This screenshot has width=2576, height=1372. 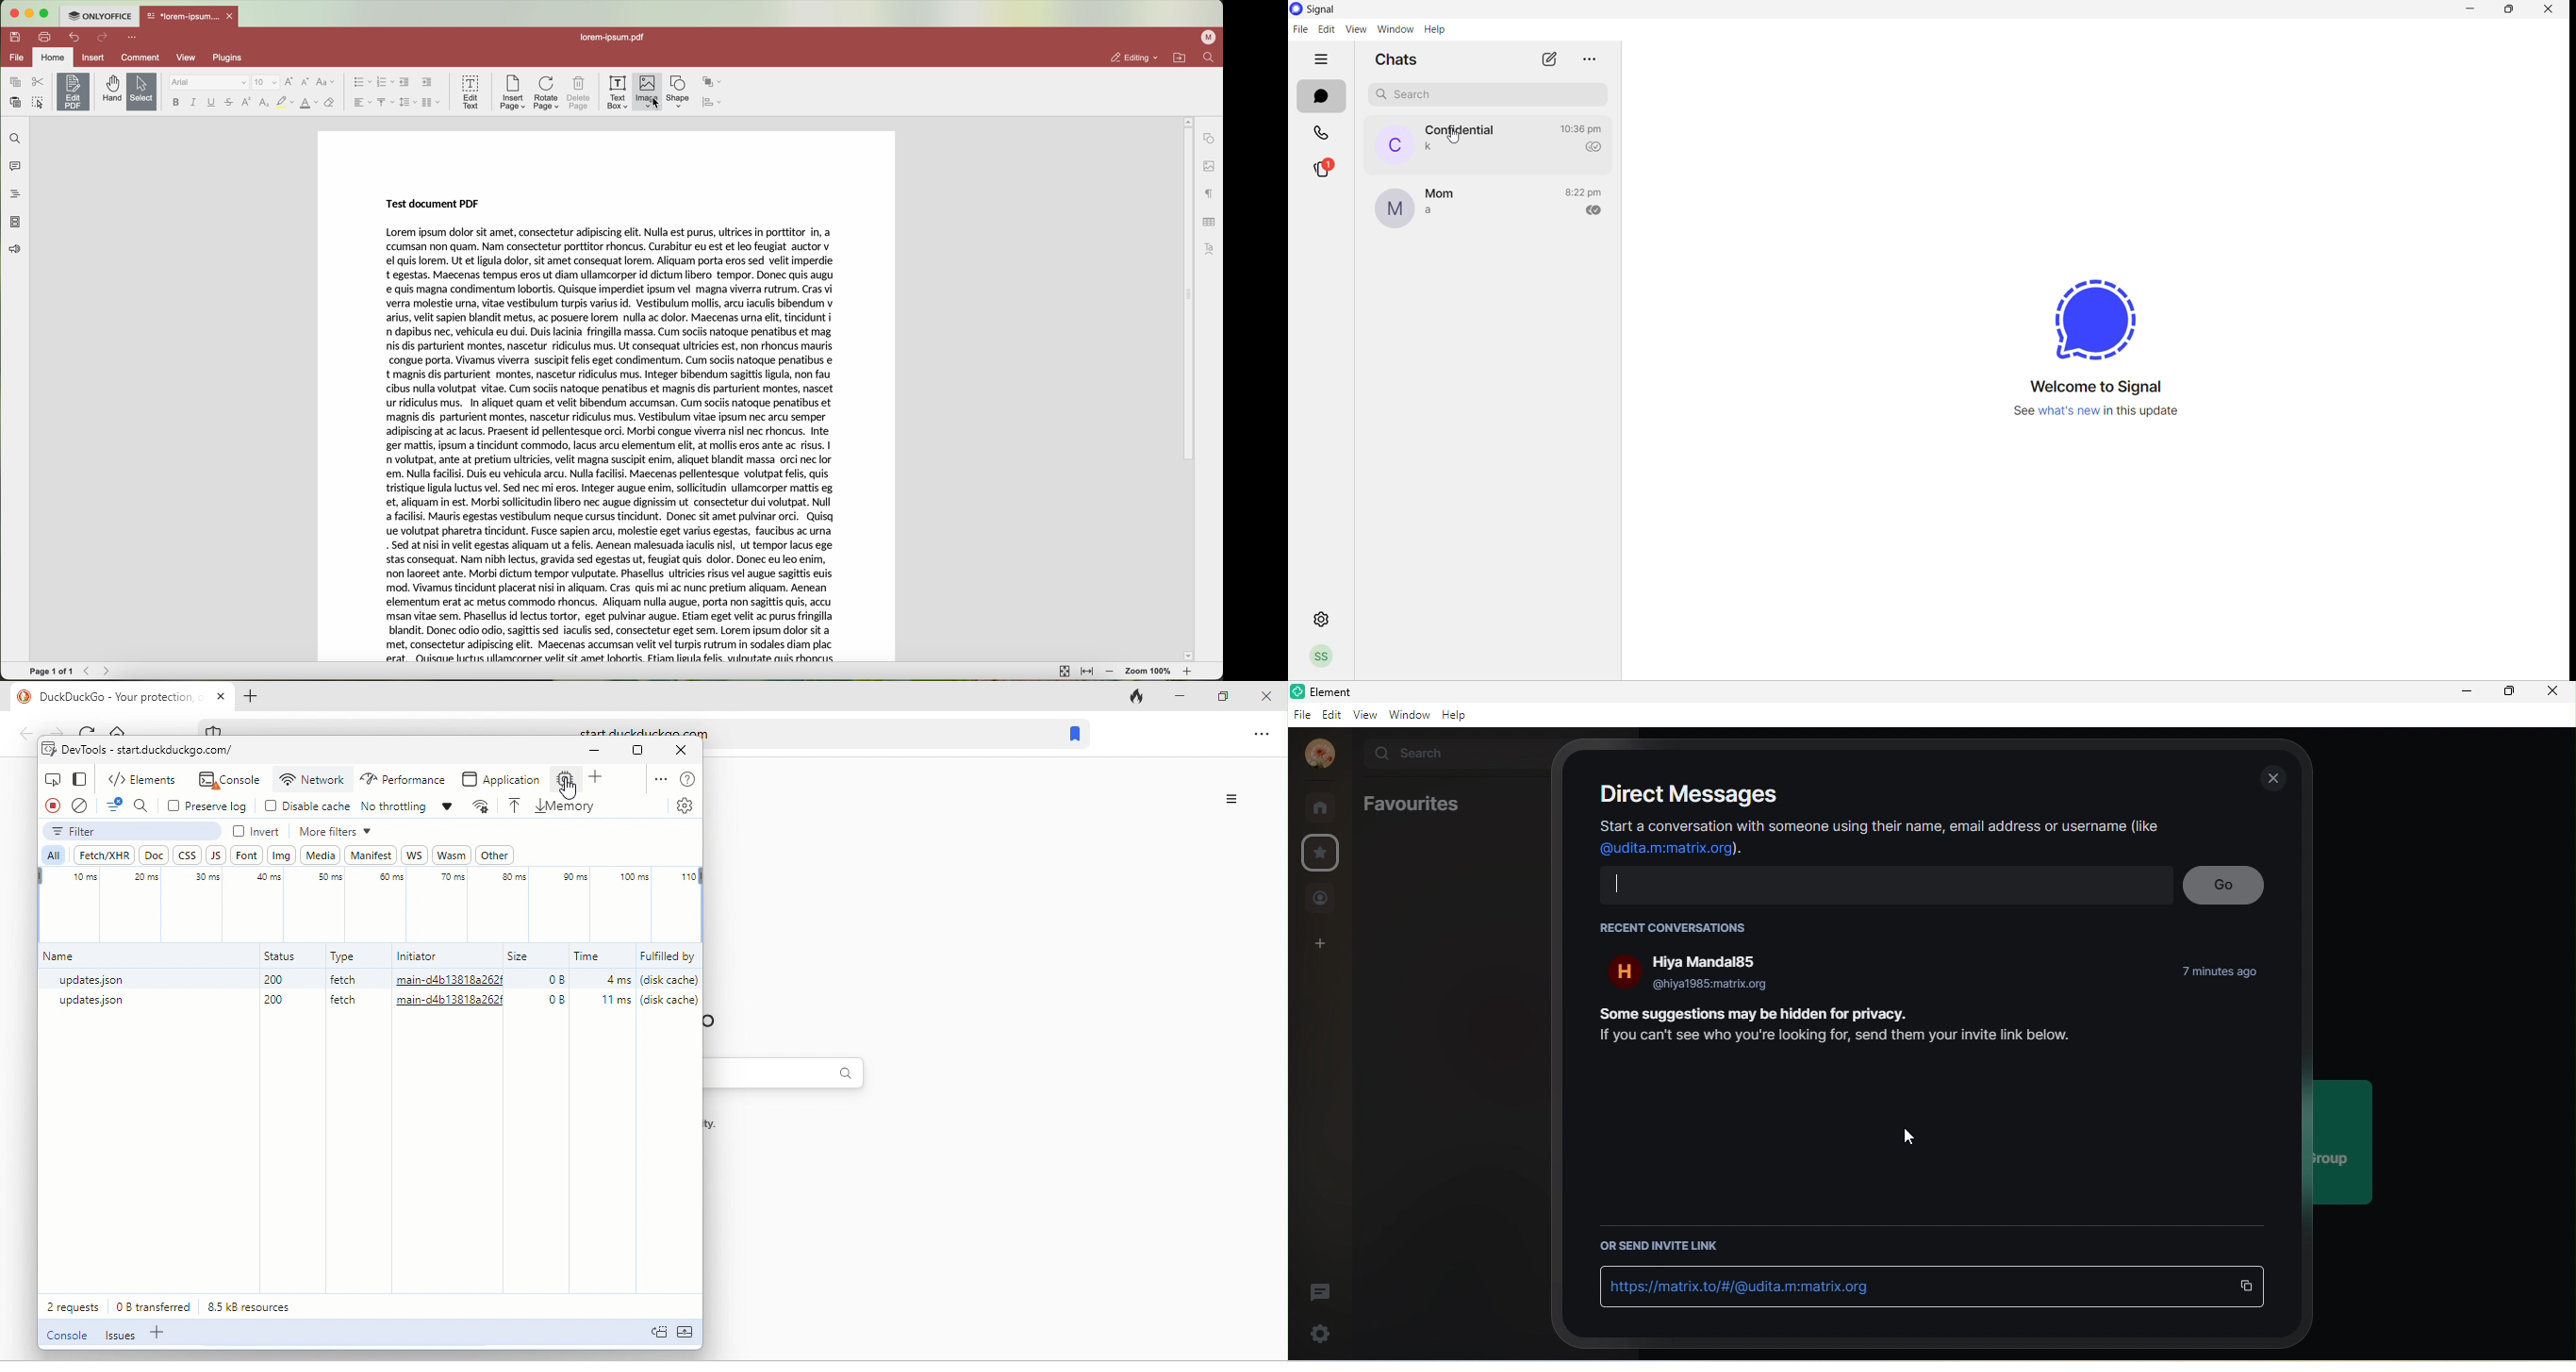 What do you see at coordinates (712, 82) in the screenshot?
I see `arrange shape` at bounding box center [712, 82].